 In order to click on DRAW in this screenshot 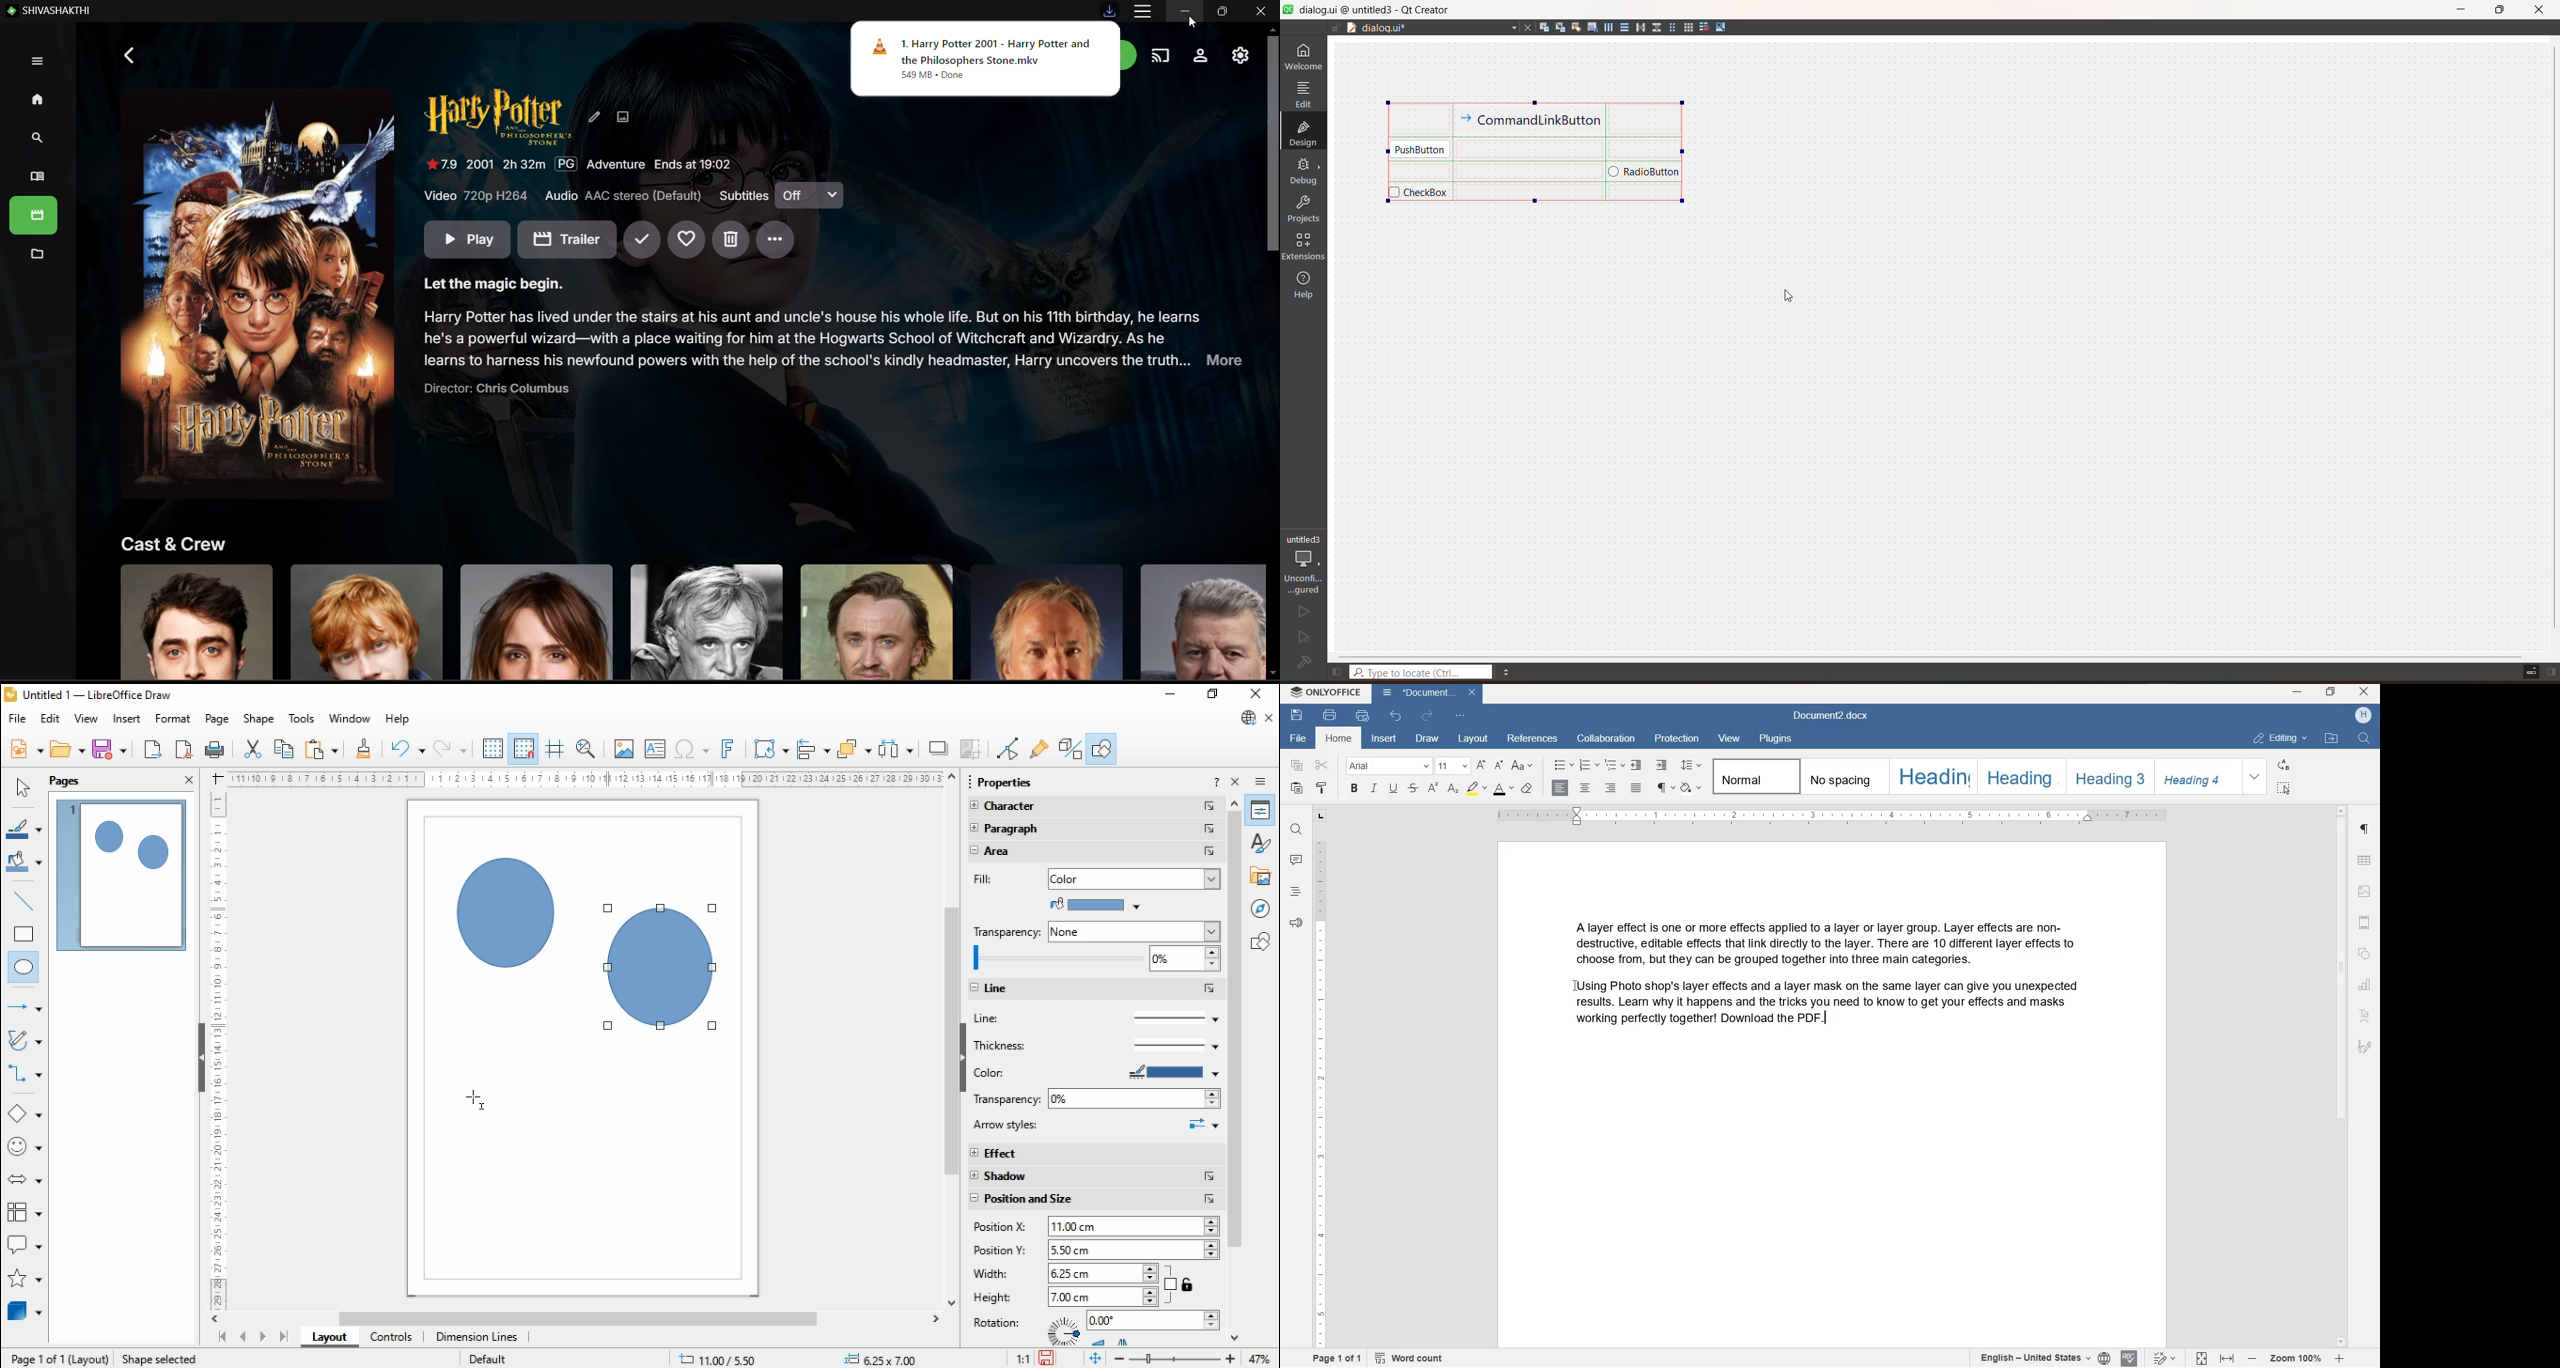, I will do `click(1429, 739)`.